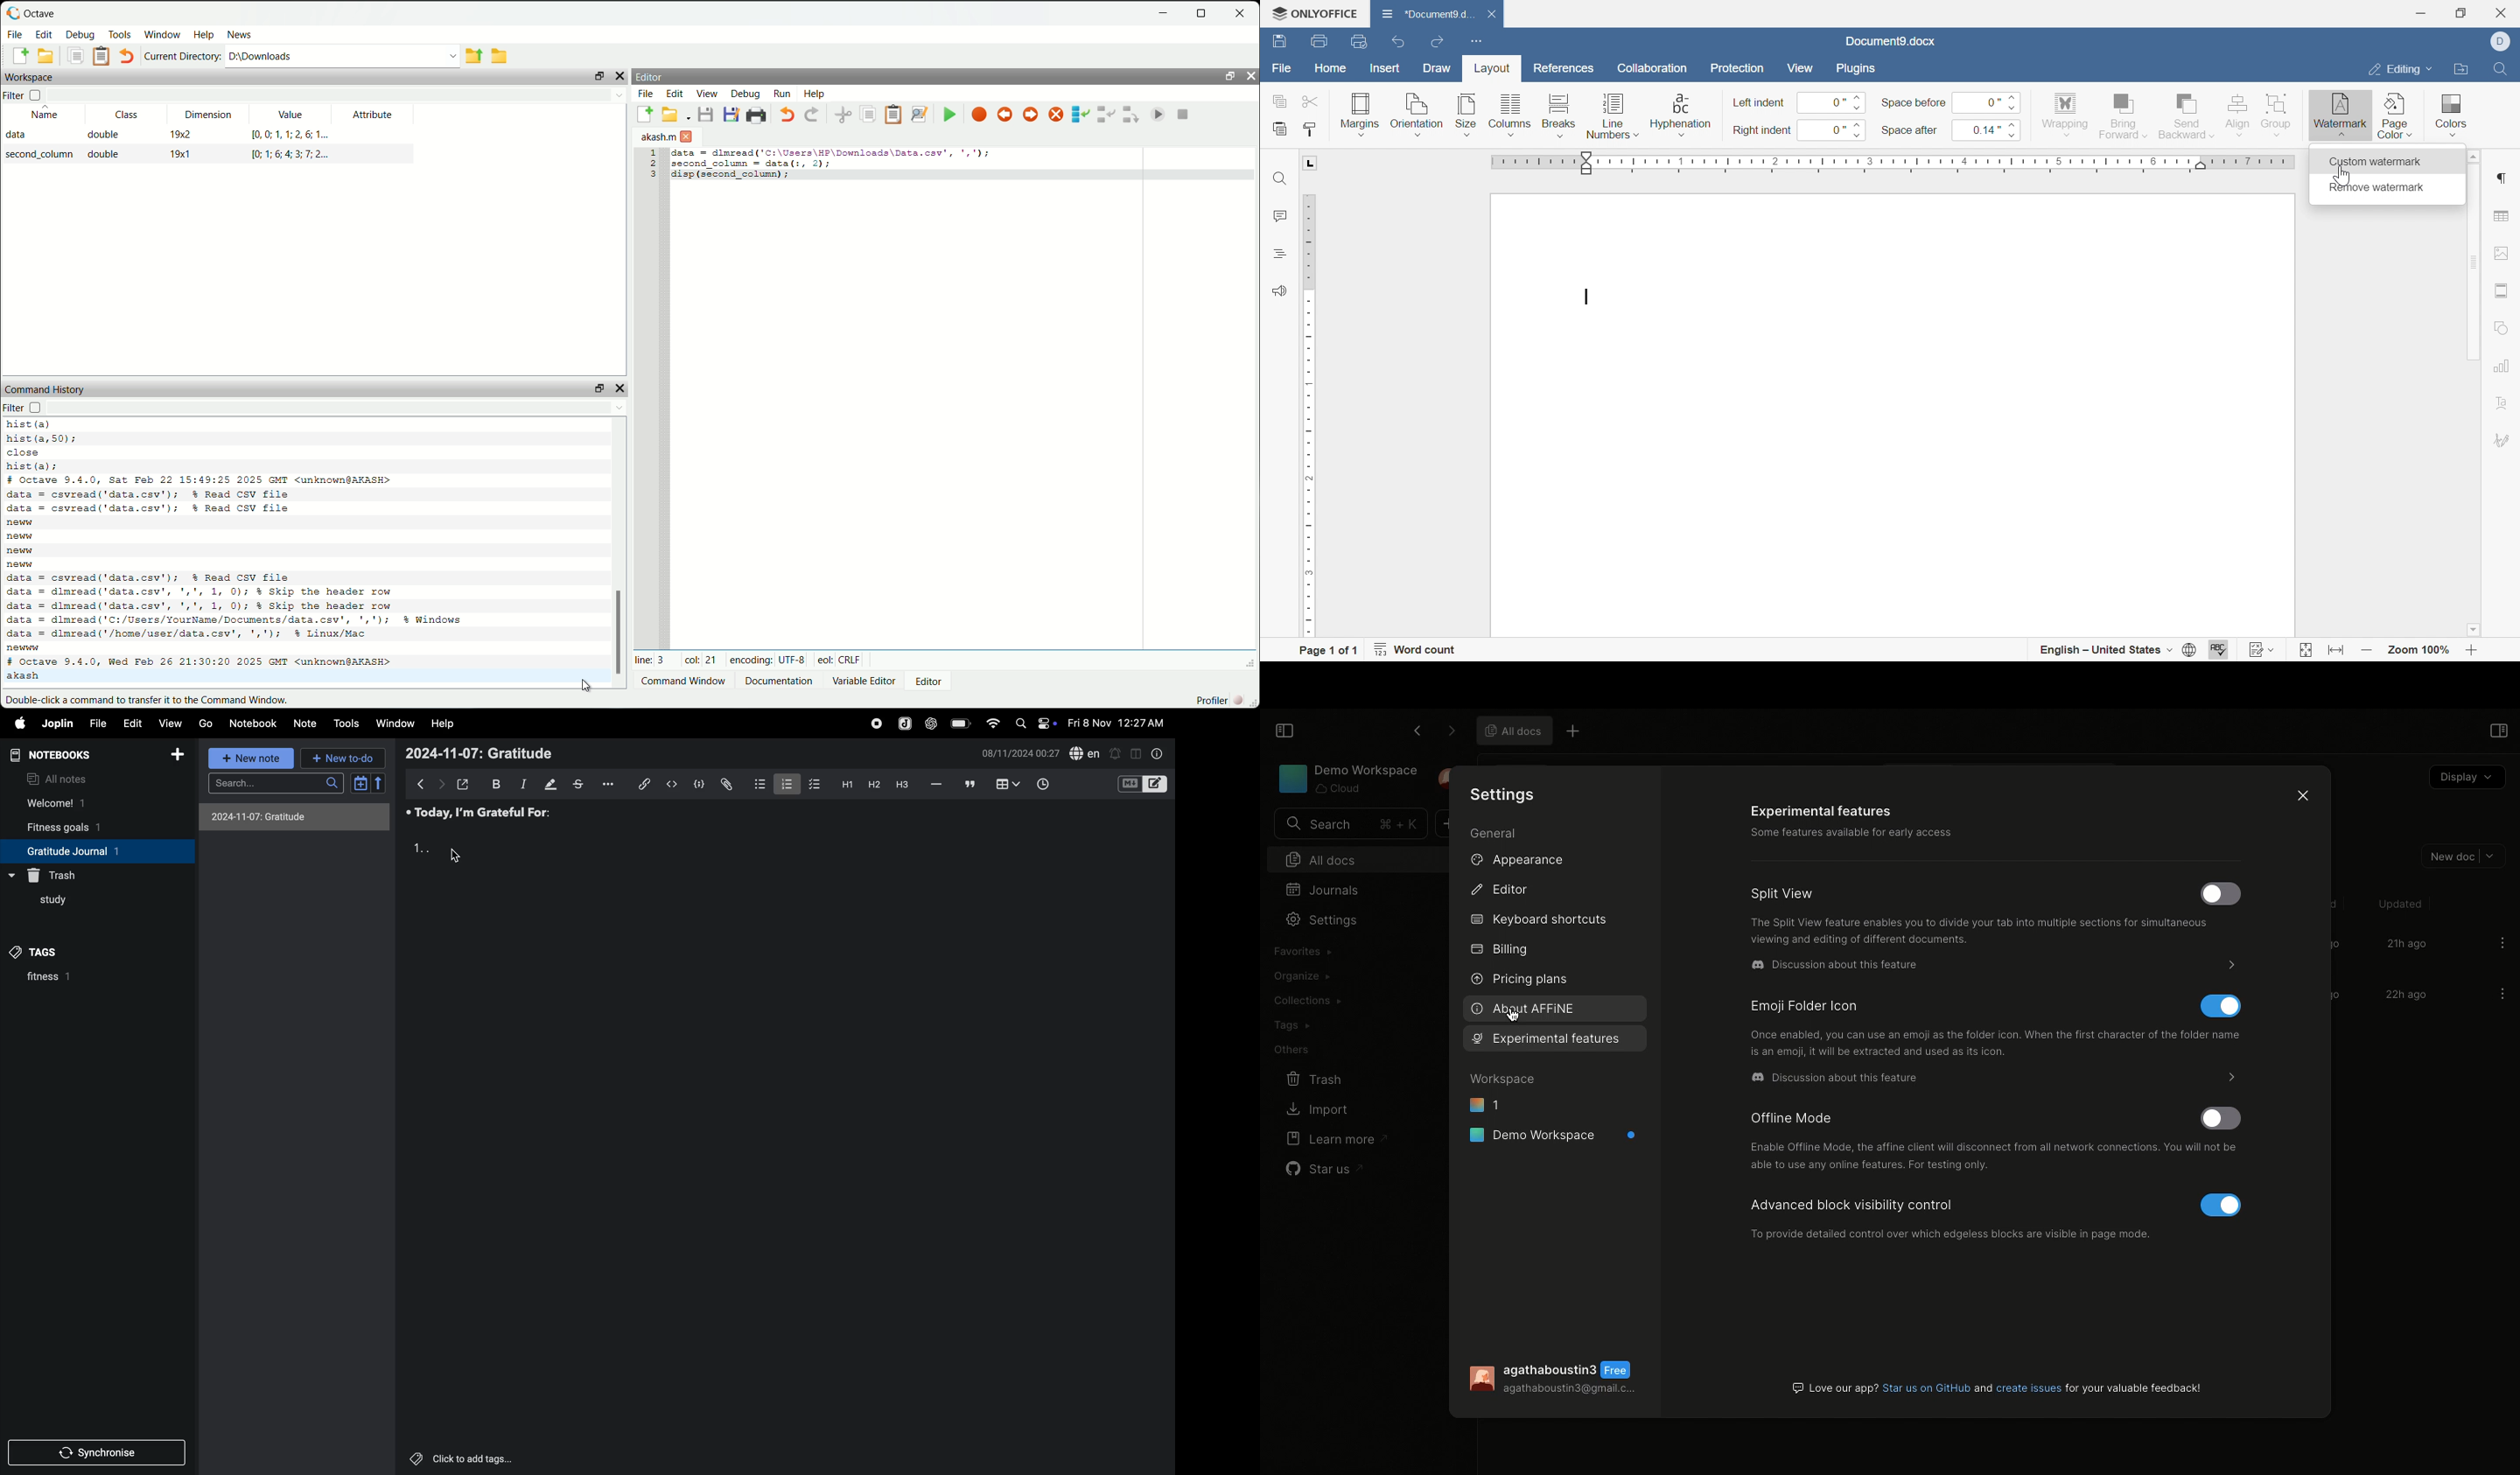  I want to click on User, so click(1558, 1380).